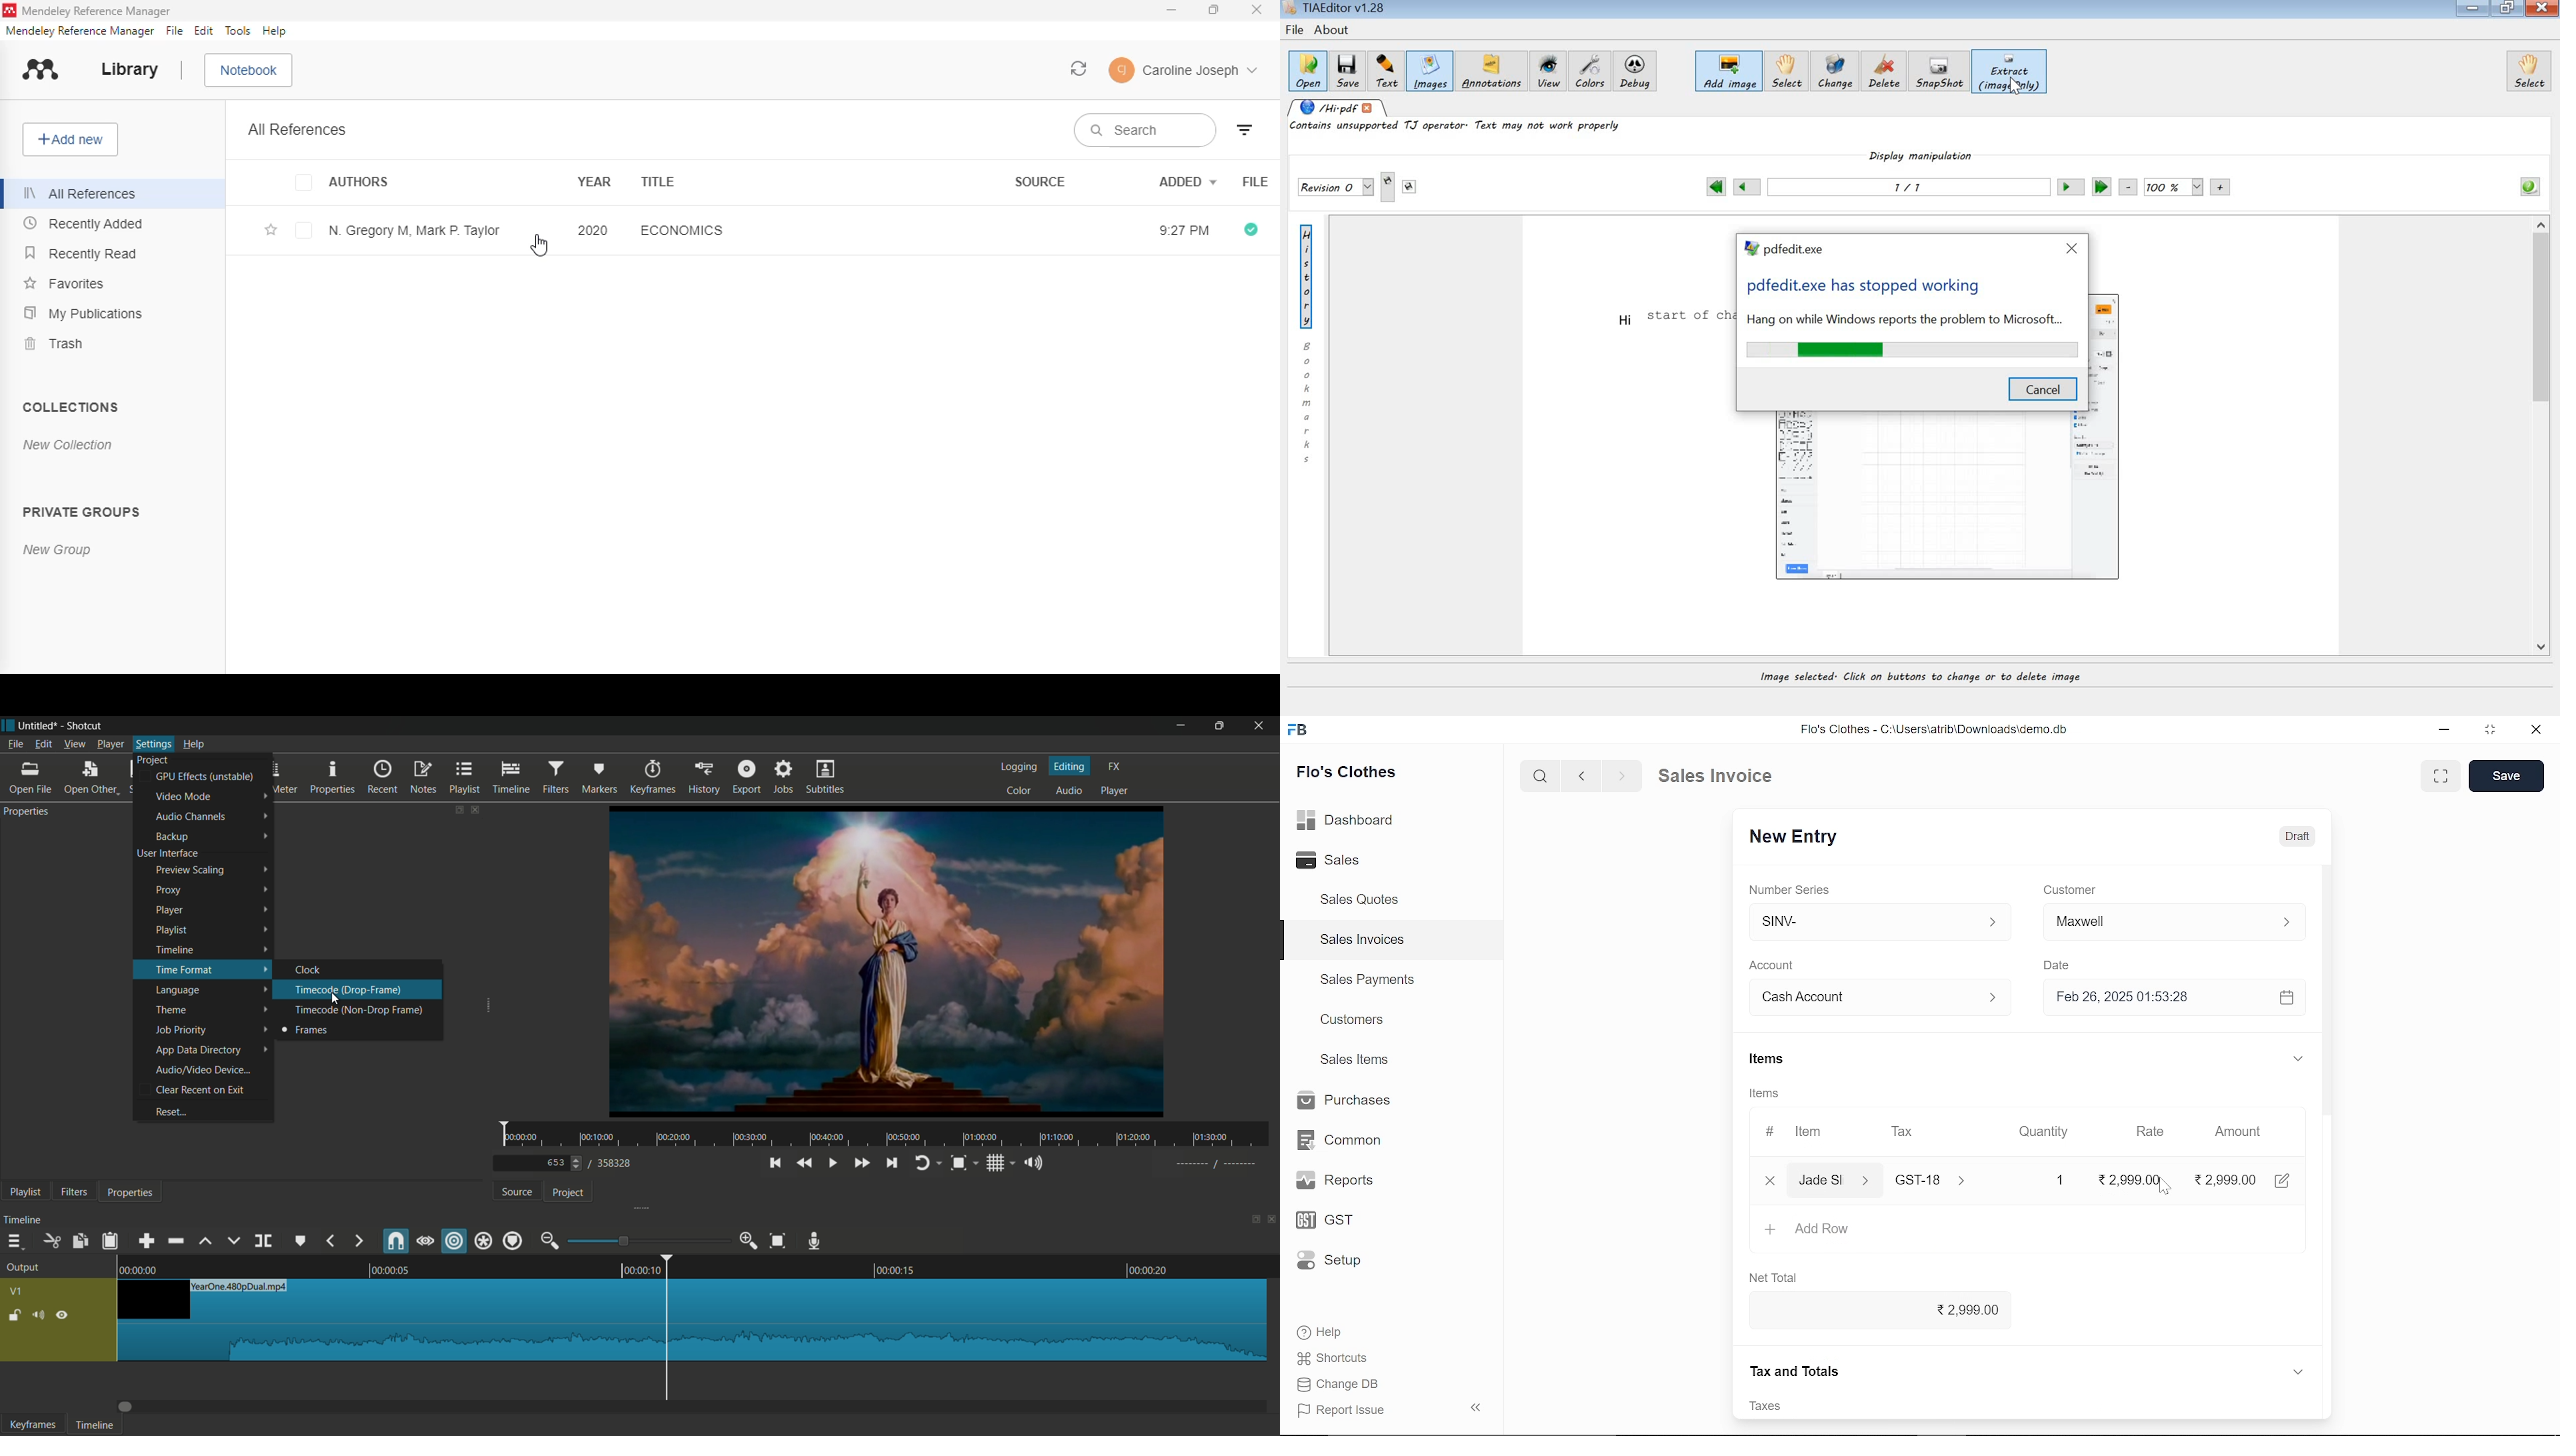 Image resolution: width=2576 pixels, height=1456 pixels. I want to click on filter by, so click(1244, 129).